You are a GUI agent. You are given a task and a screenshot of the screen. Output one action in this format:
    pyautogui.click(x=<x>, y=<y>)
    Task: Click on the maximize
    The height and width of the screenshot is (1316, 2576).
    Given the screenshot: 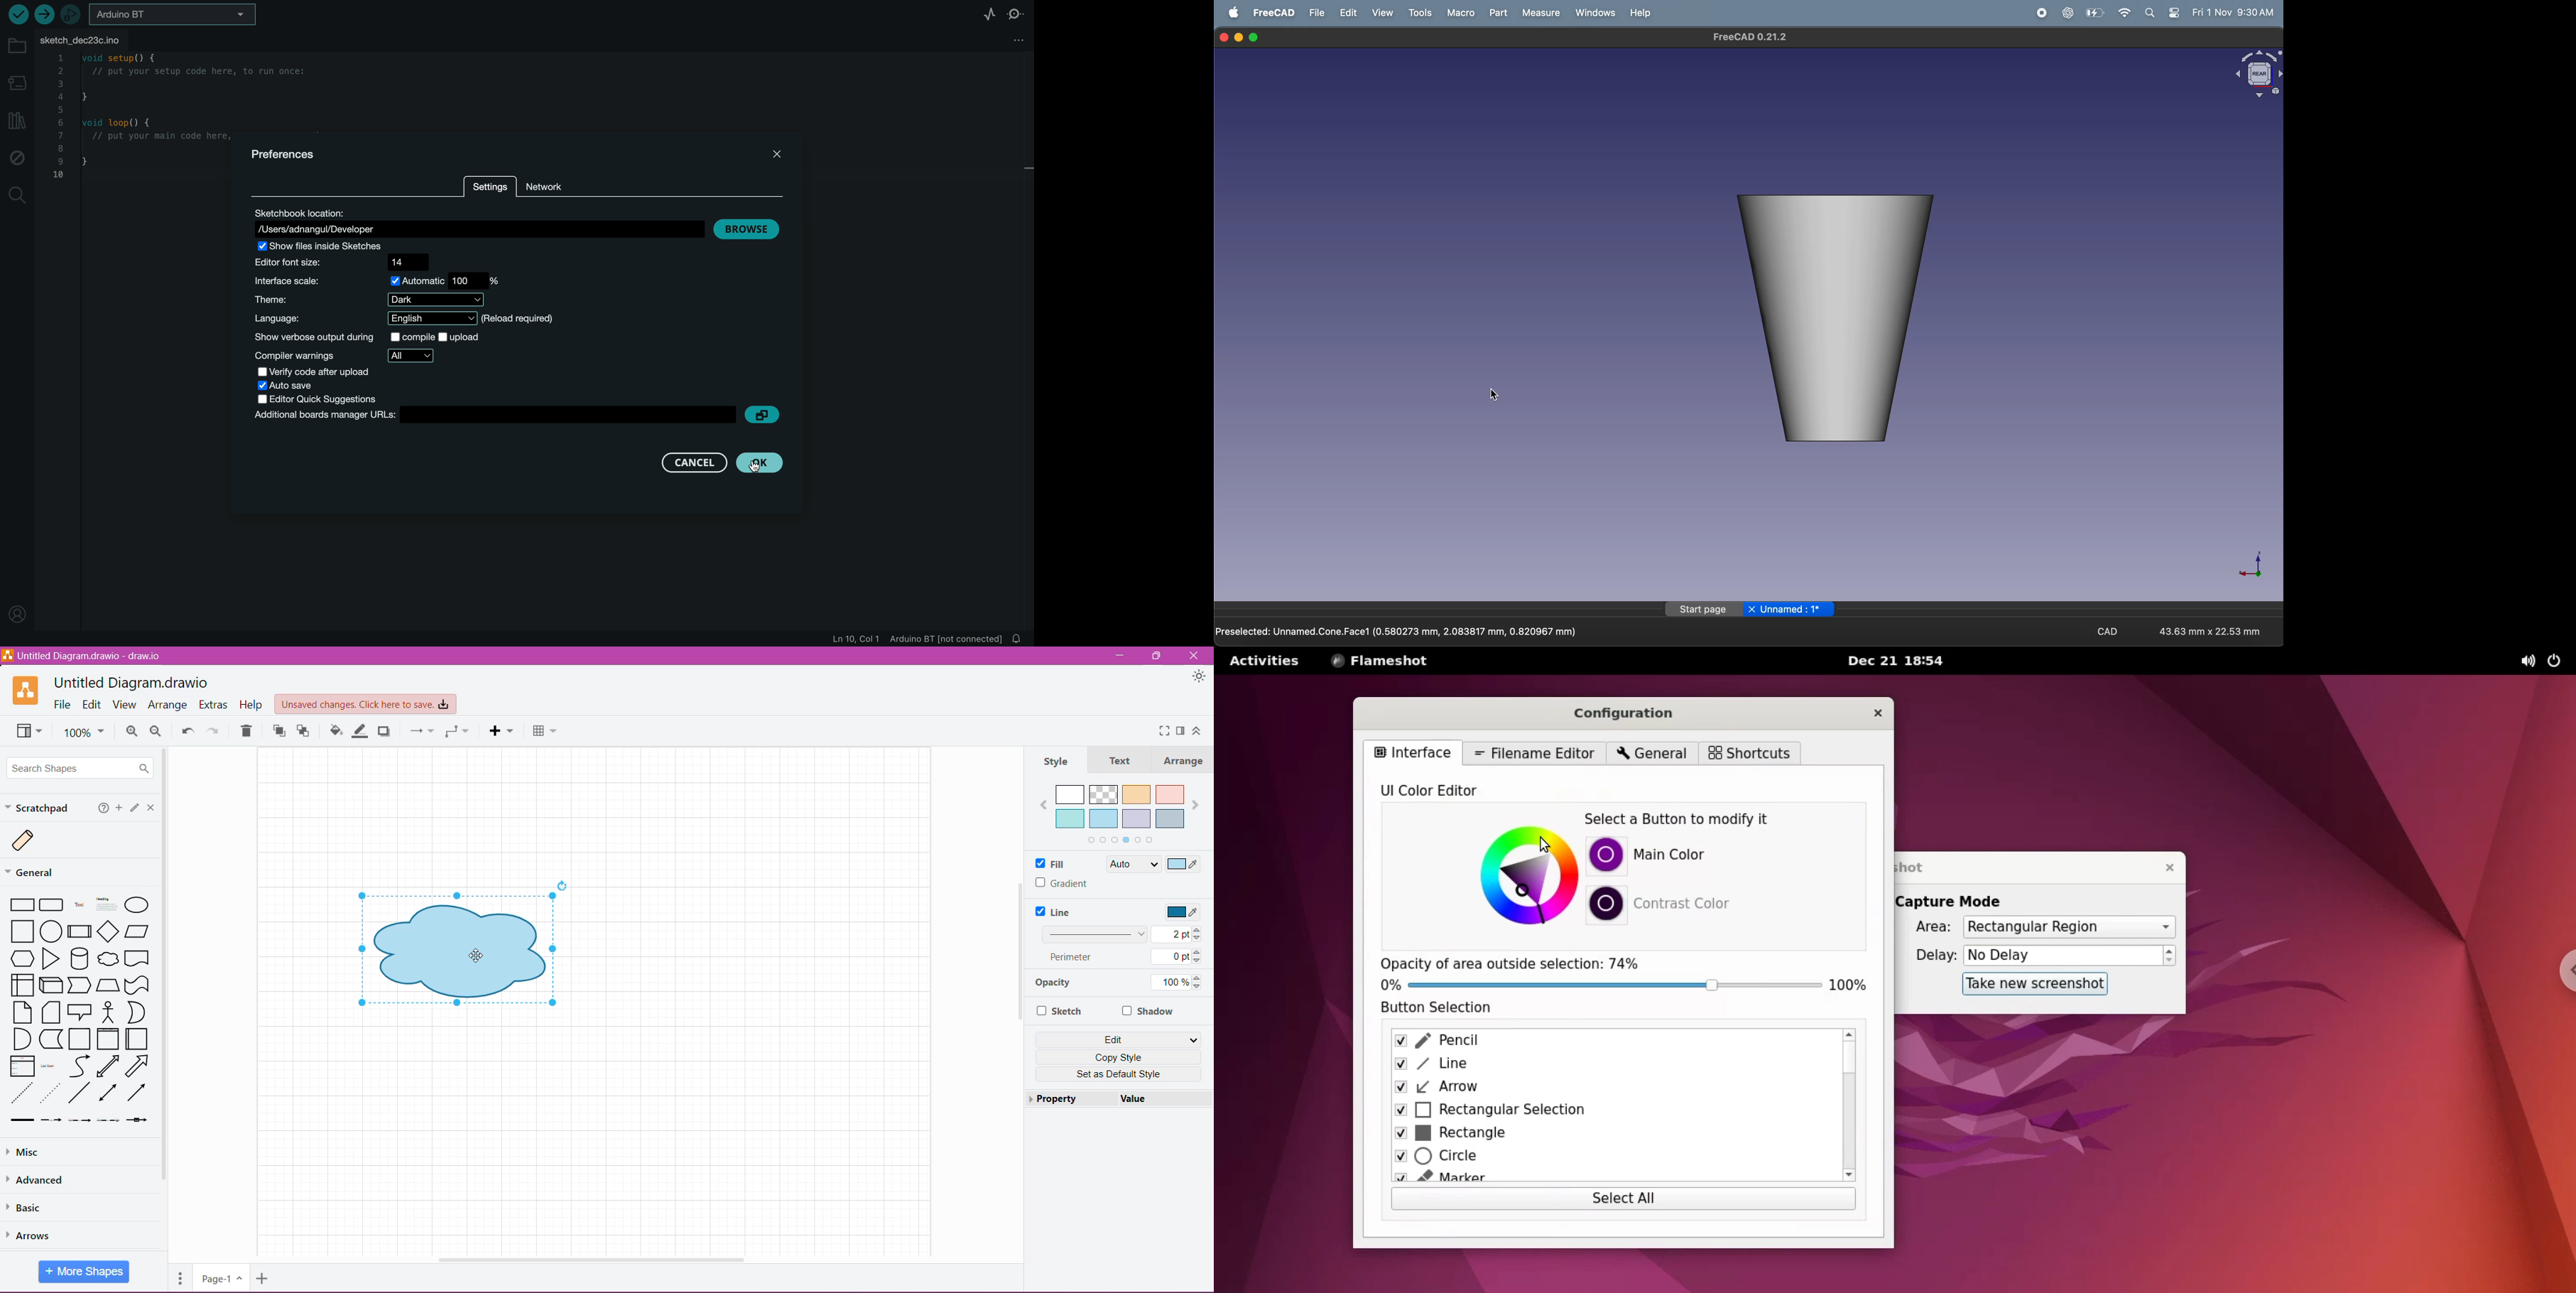 What is the action you would take?
    pyautogui.click(x=1255, y=38)
    